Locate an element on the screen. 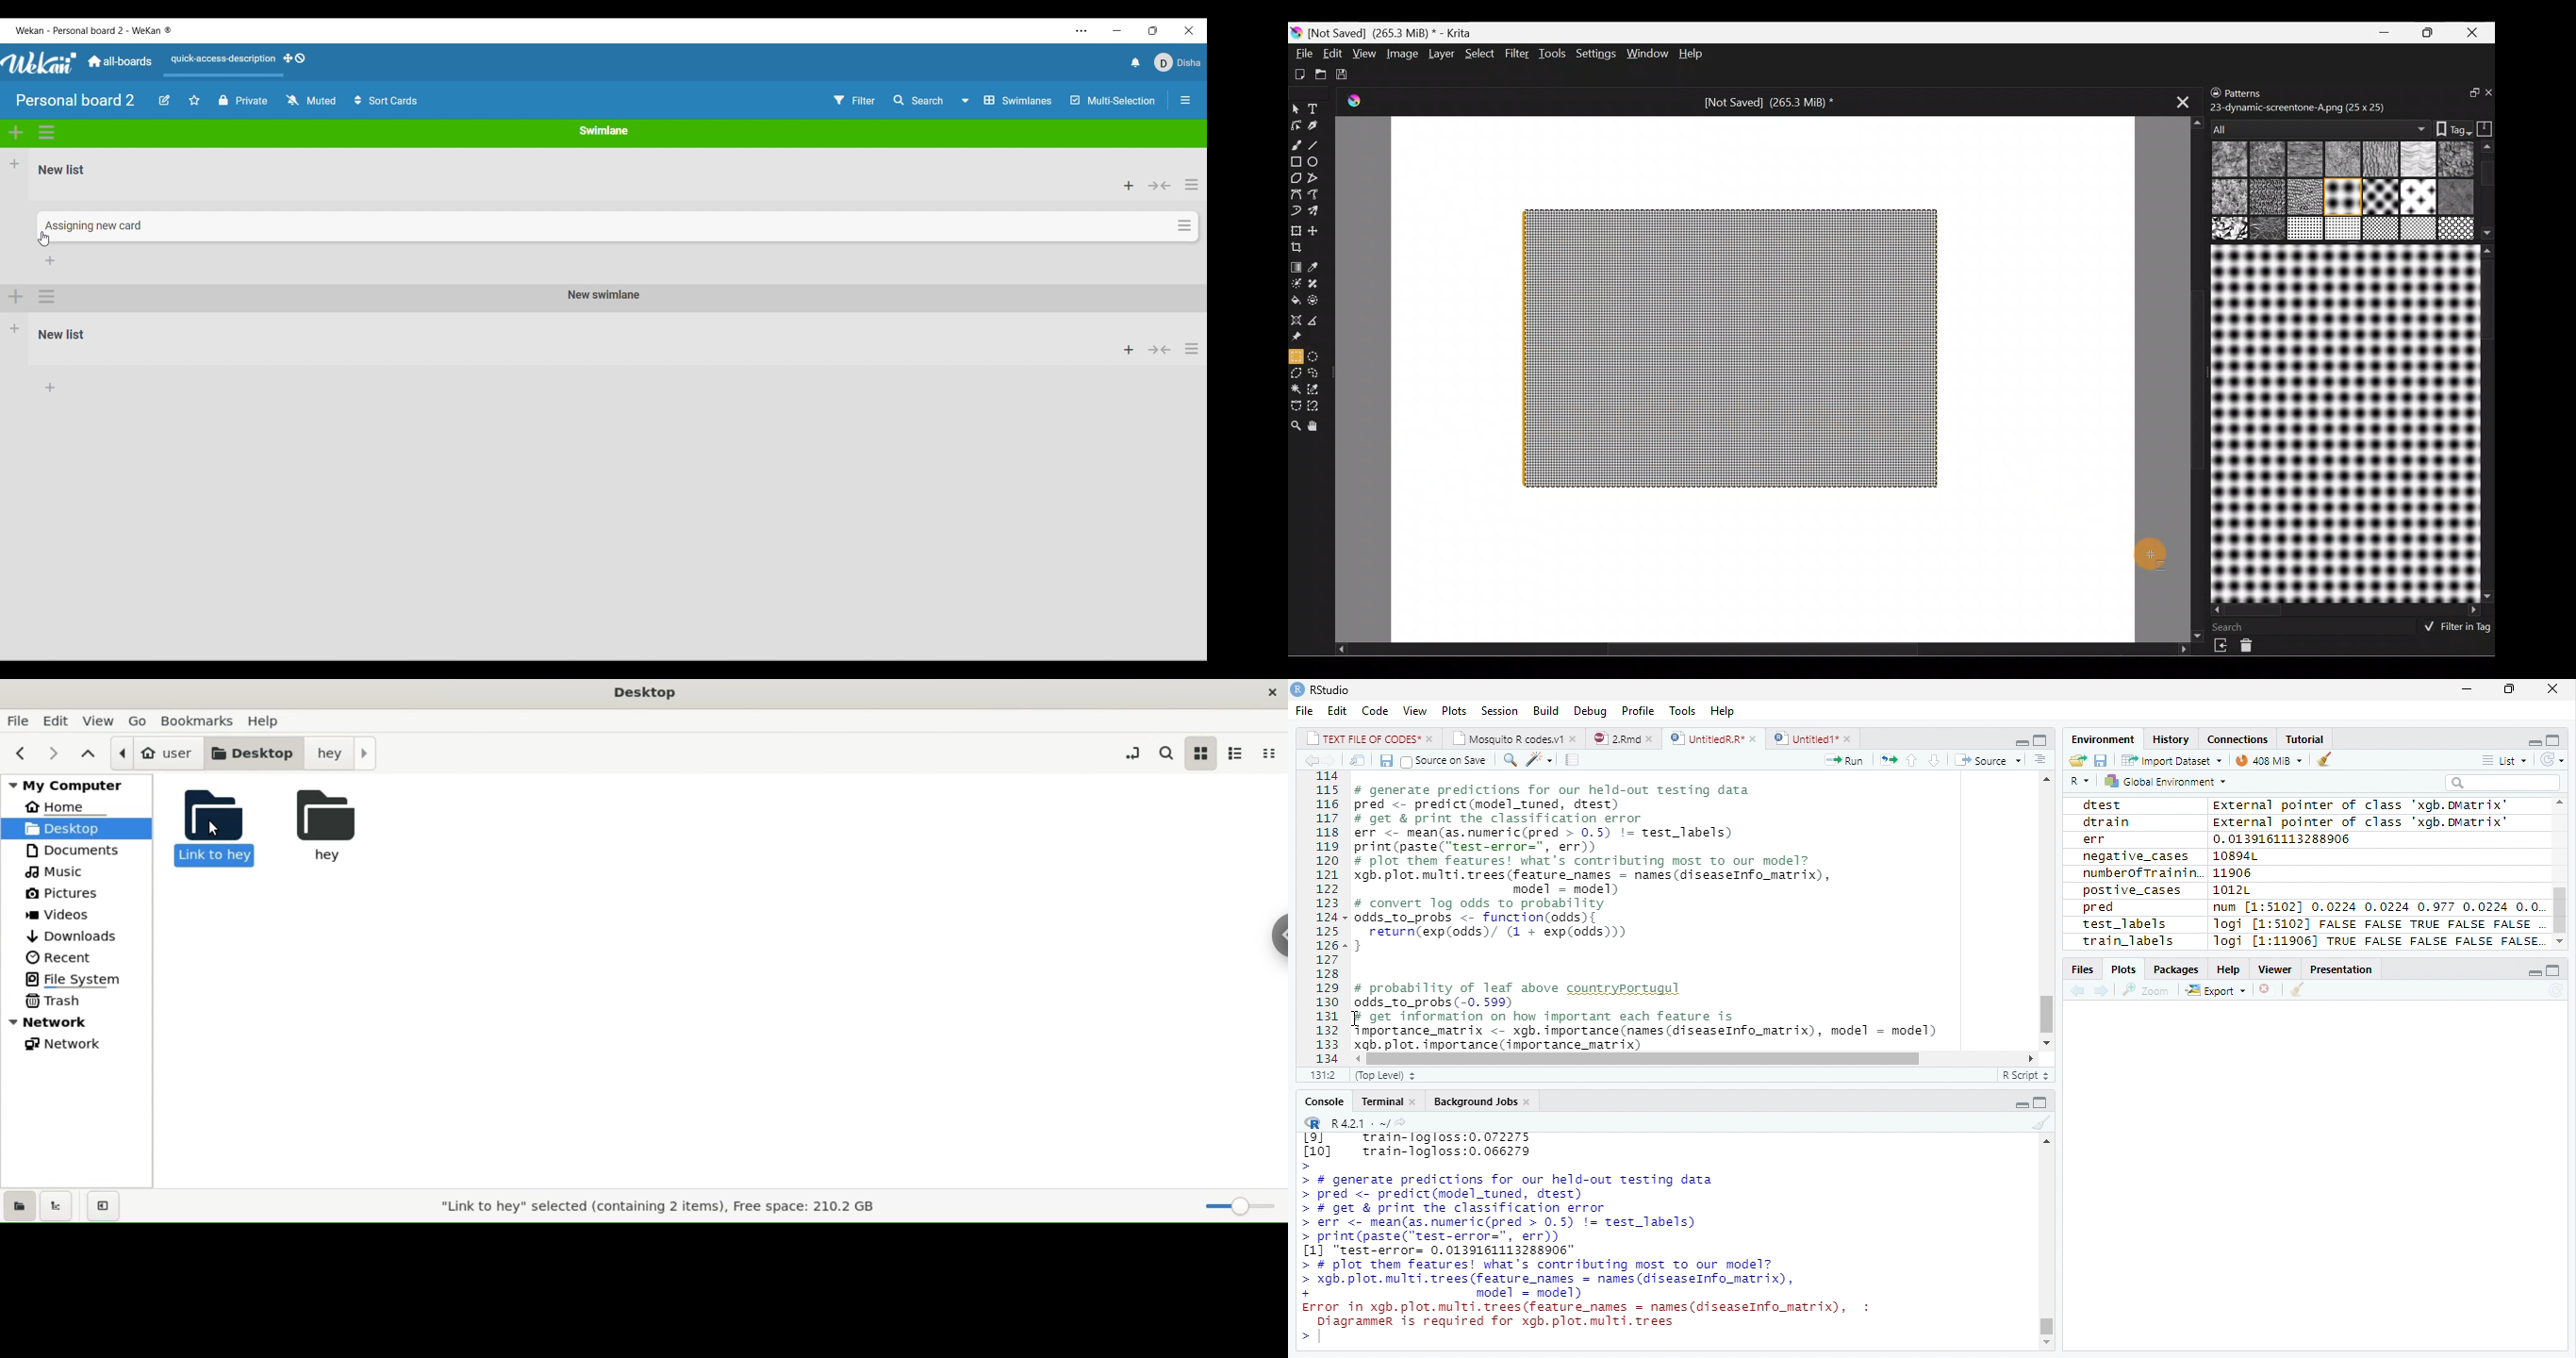 This screenshot has width=2576, height=1372. Magnetic curve selection tool is located at coordinates (1322, 406).